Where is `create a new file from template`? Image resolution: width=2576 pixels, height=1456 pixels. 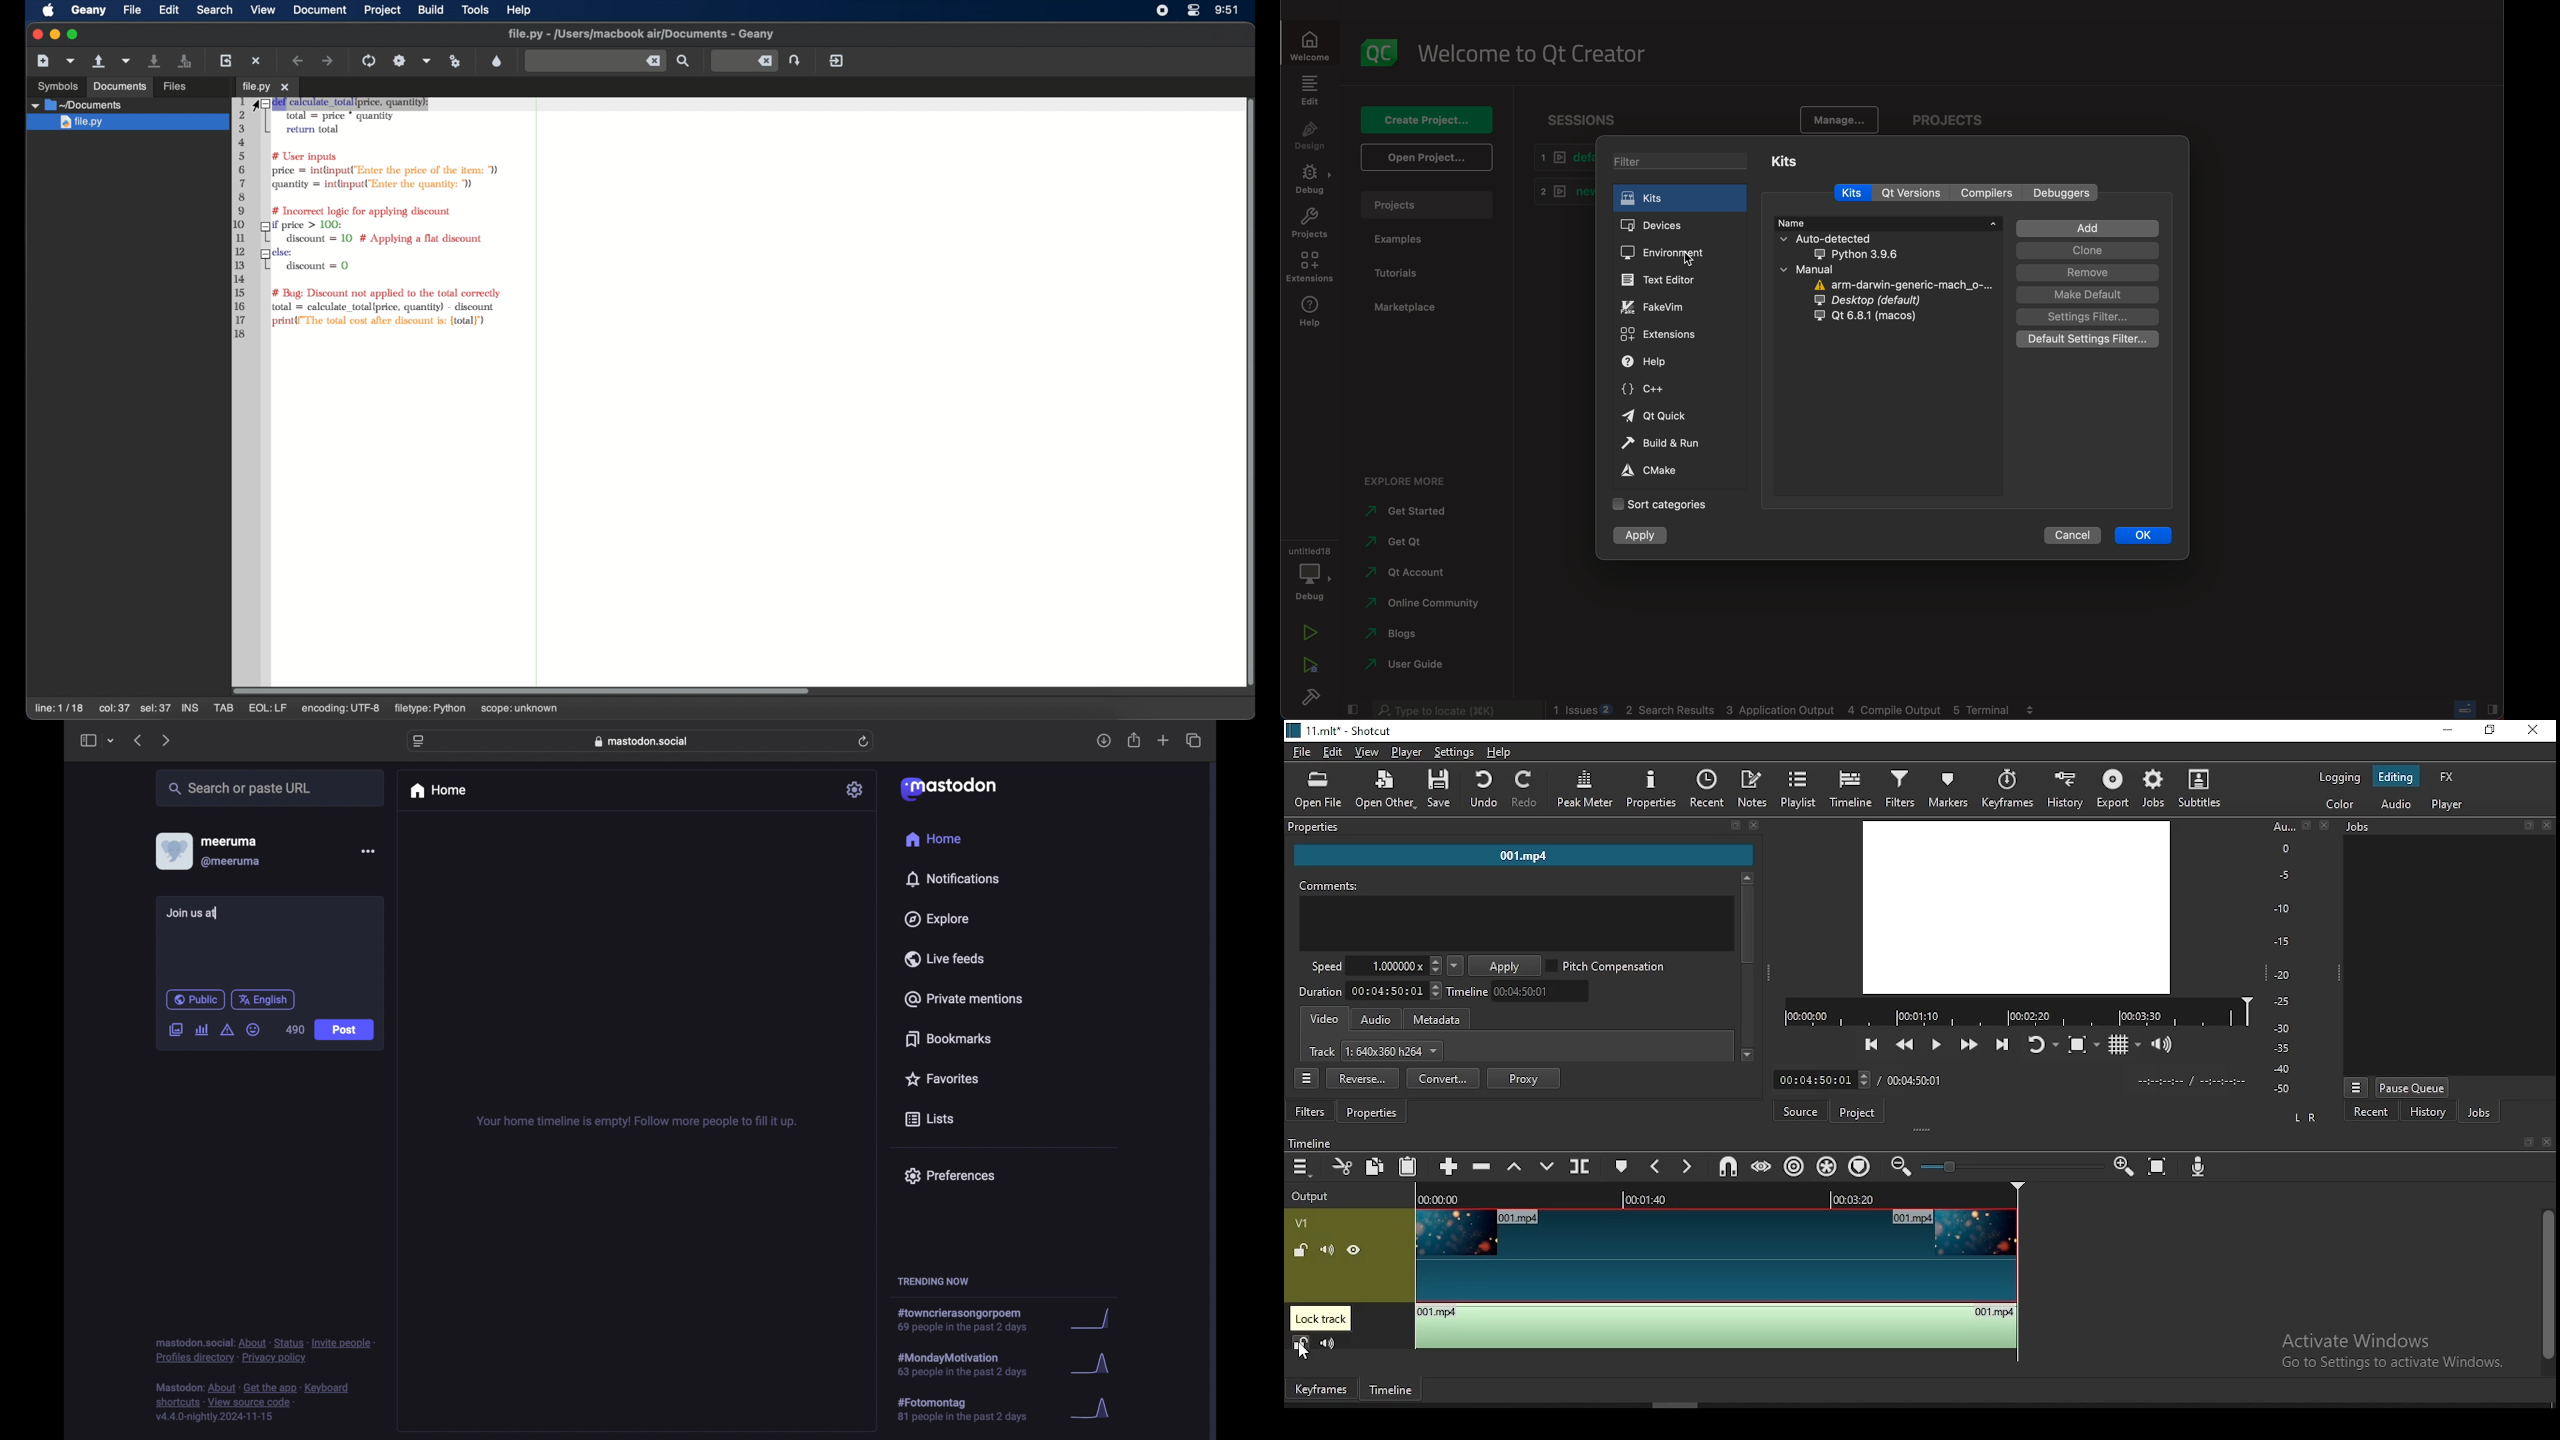 create a new file from template is located at coordinates (71, 61).